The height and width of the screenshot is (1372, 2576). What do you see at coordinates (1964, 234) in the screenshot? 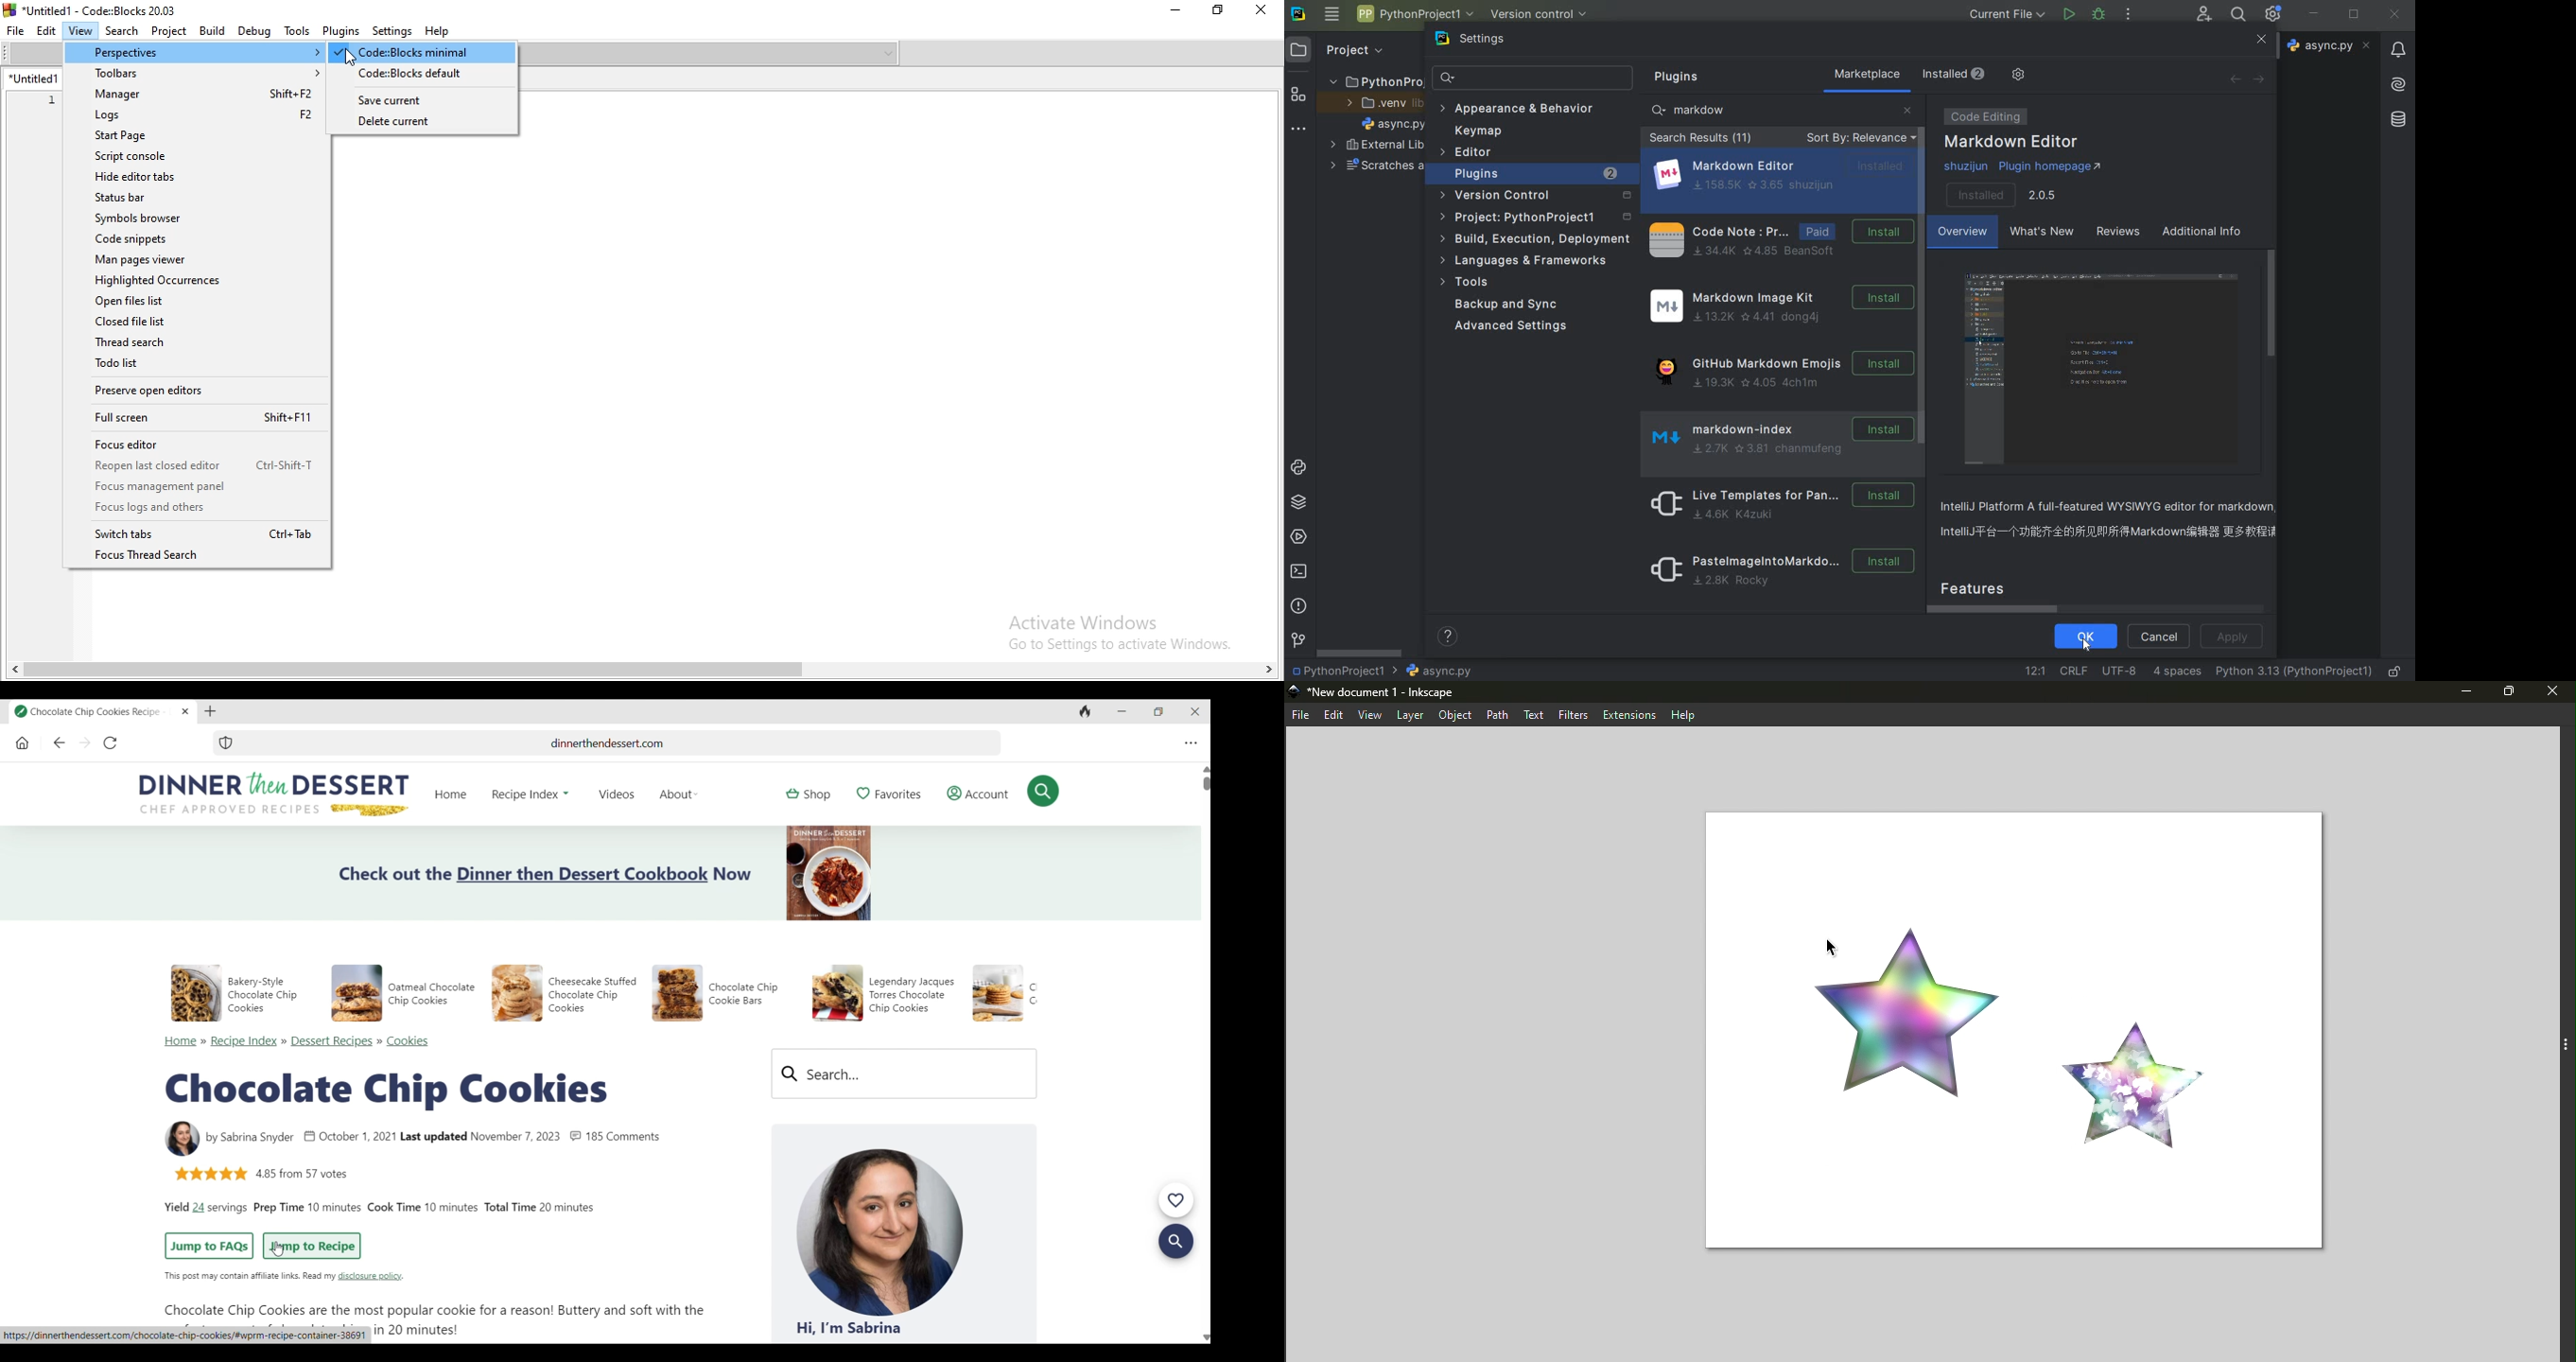
I see `over iew` at bounding box center [1964, 234].